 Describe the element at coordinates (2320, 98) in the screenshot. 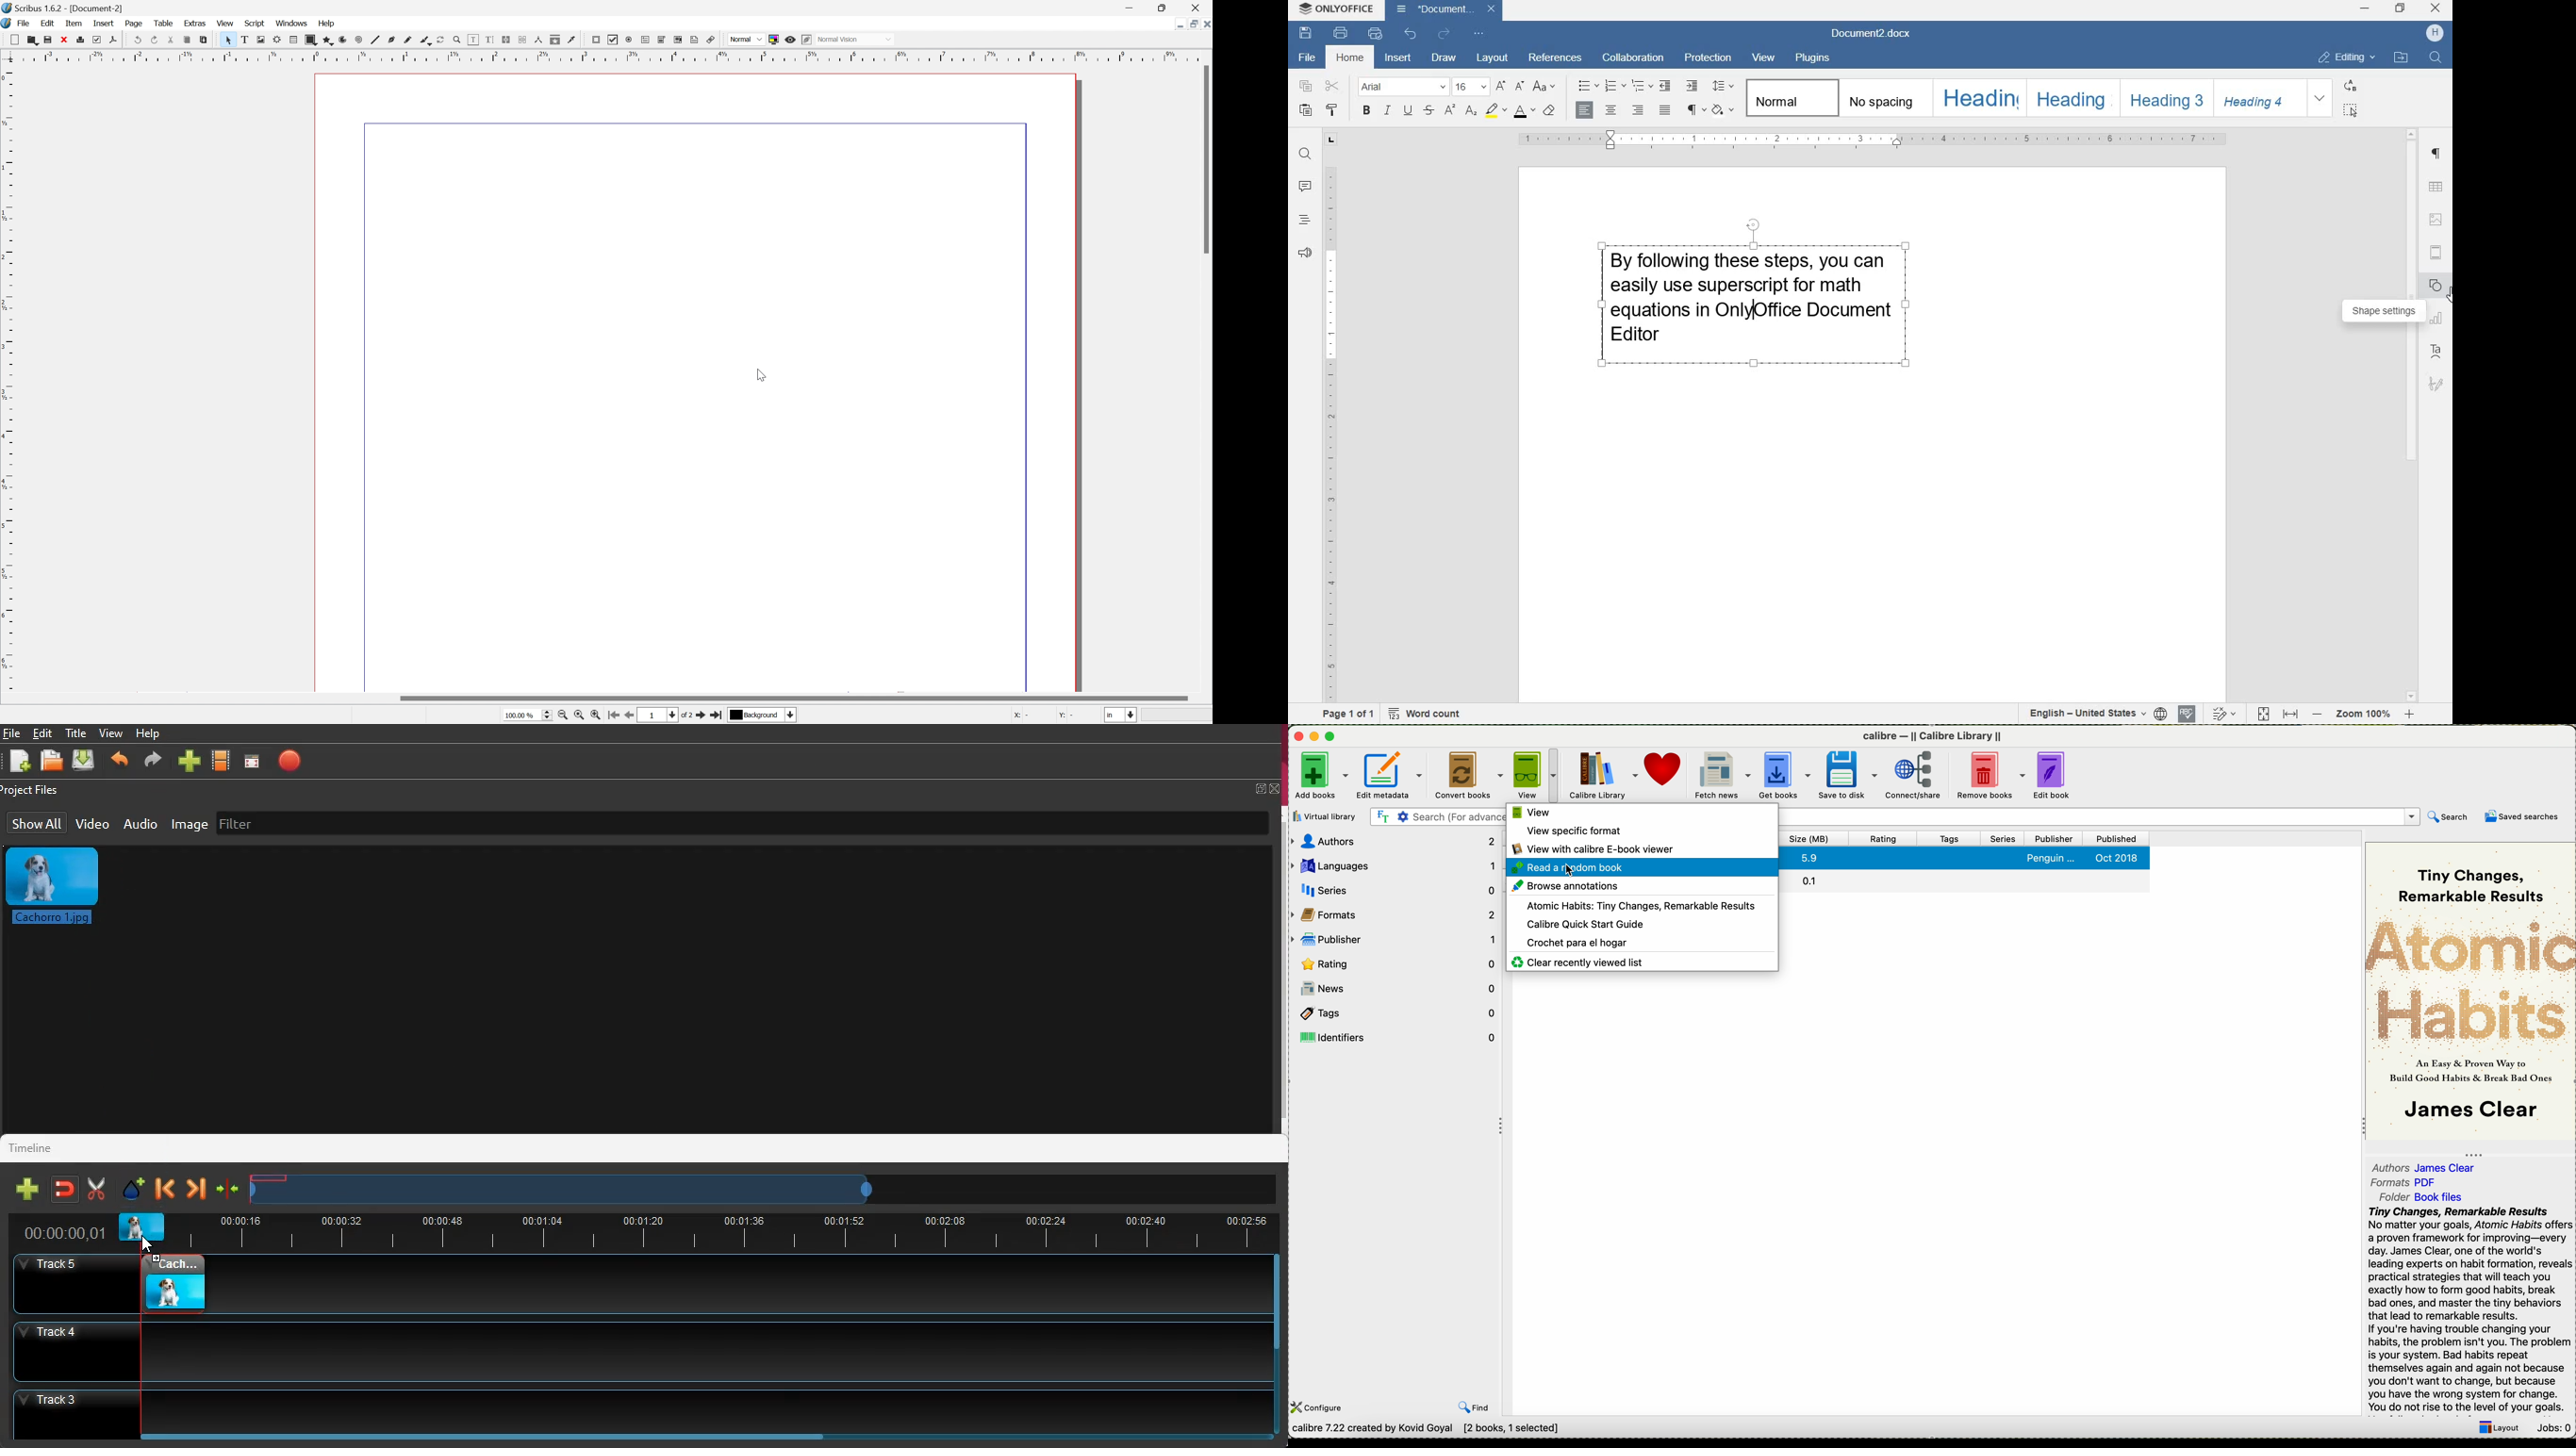

I see `EXPAND FORMATTING STYLE` at that location.